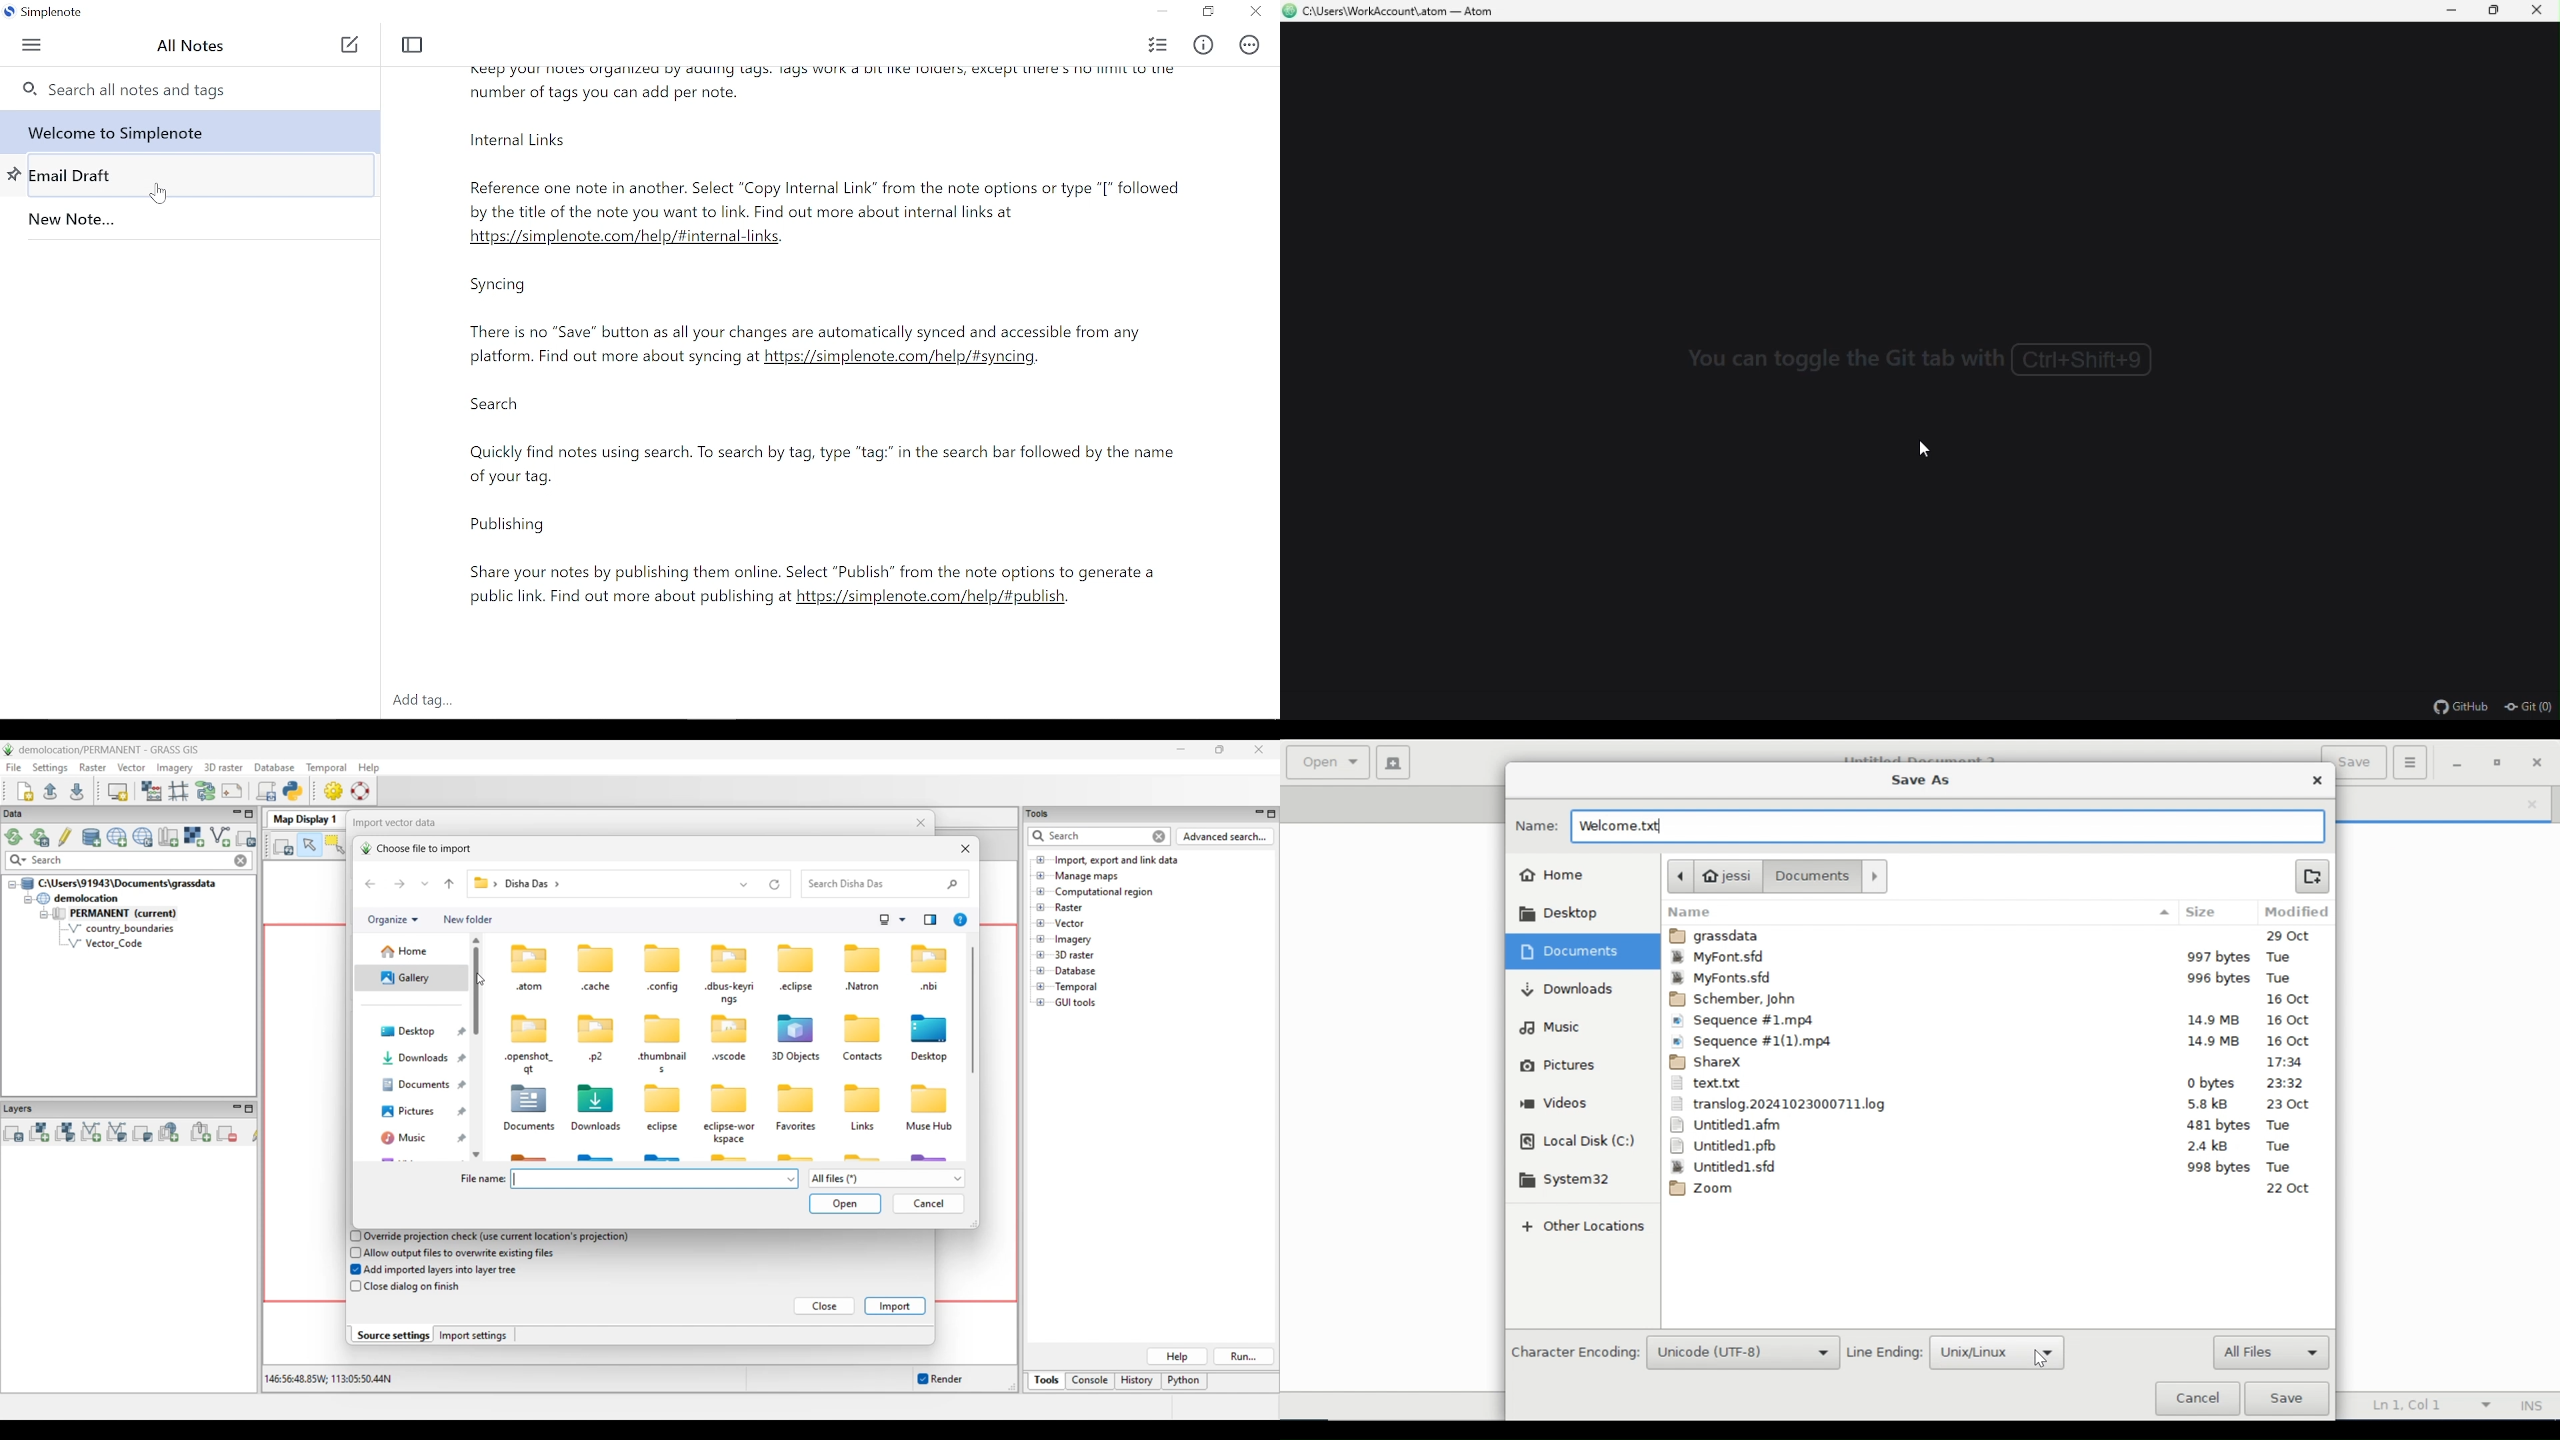 Image resolution: width=2576 pixels, height=1456 pixels. What do you see at coordinates (412, 44) in the screenshot?
I see `Toggle focus mode` at bounding box center [412, 44].